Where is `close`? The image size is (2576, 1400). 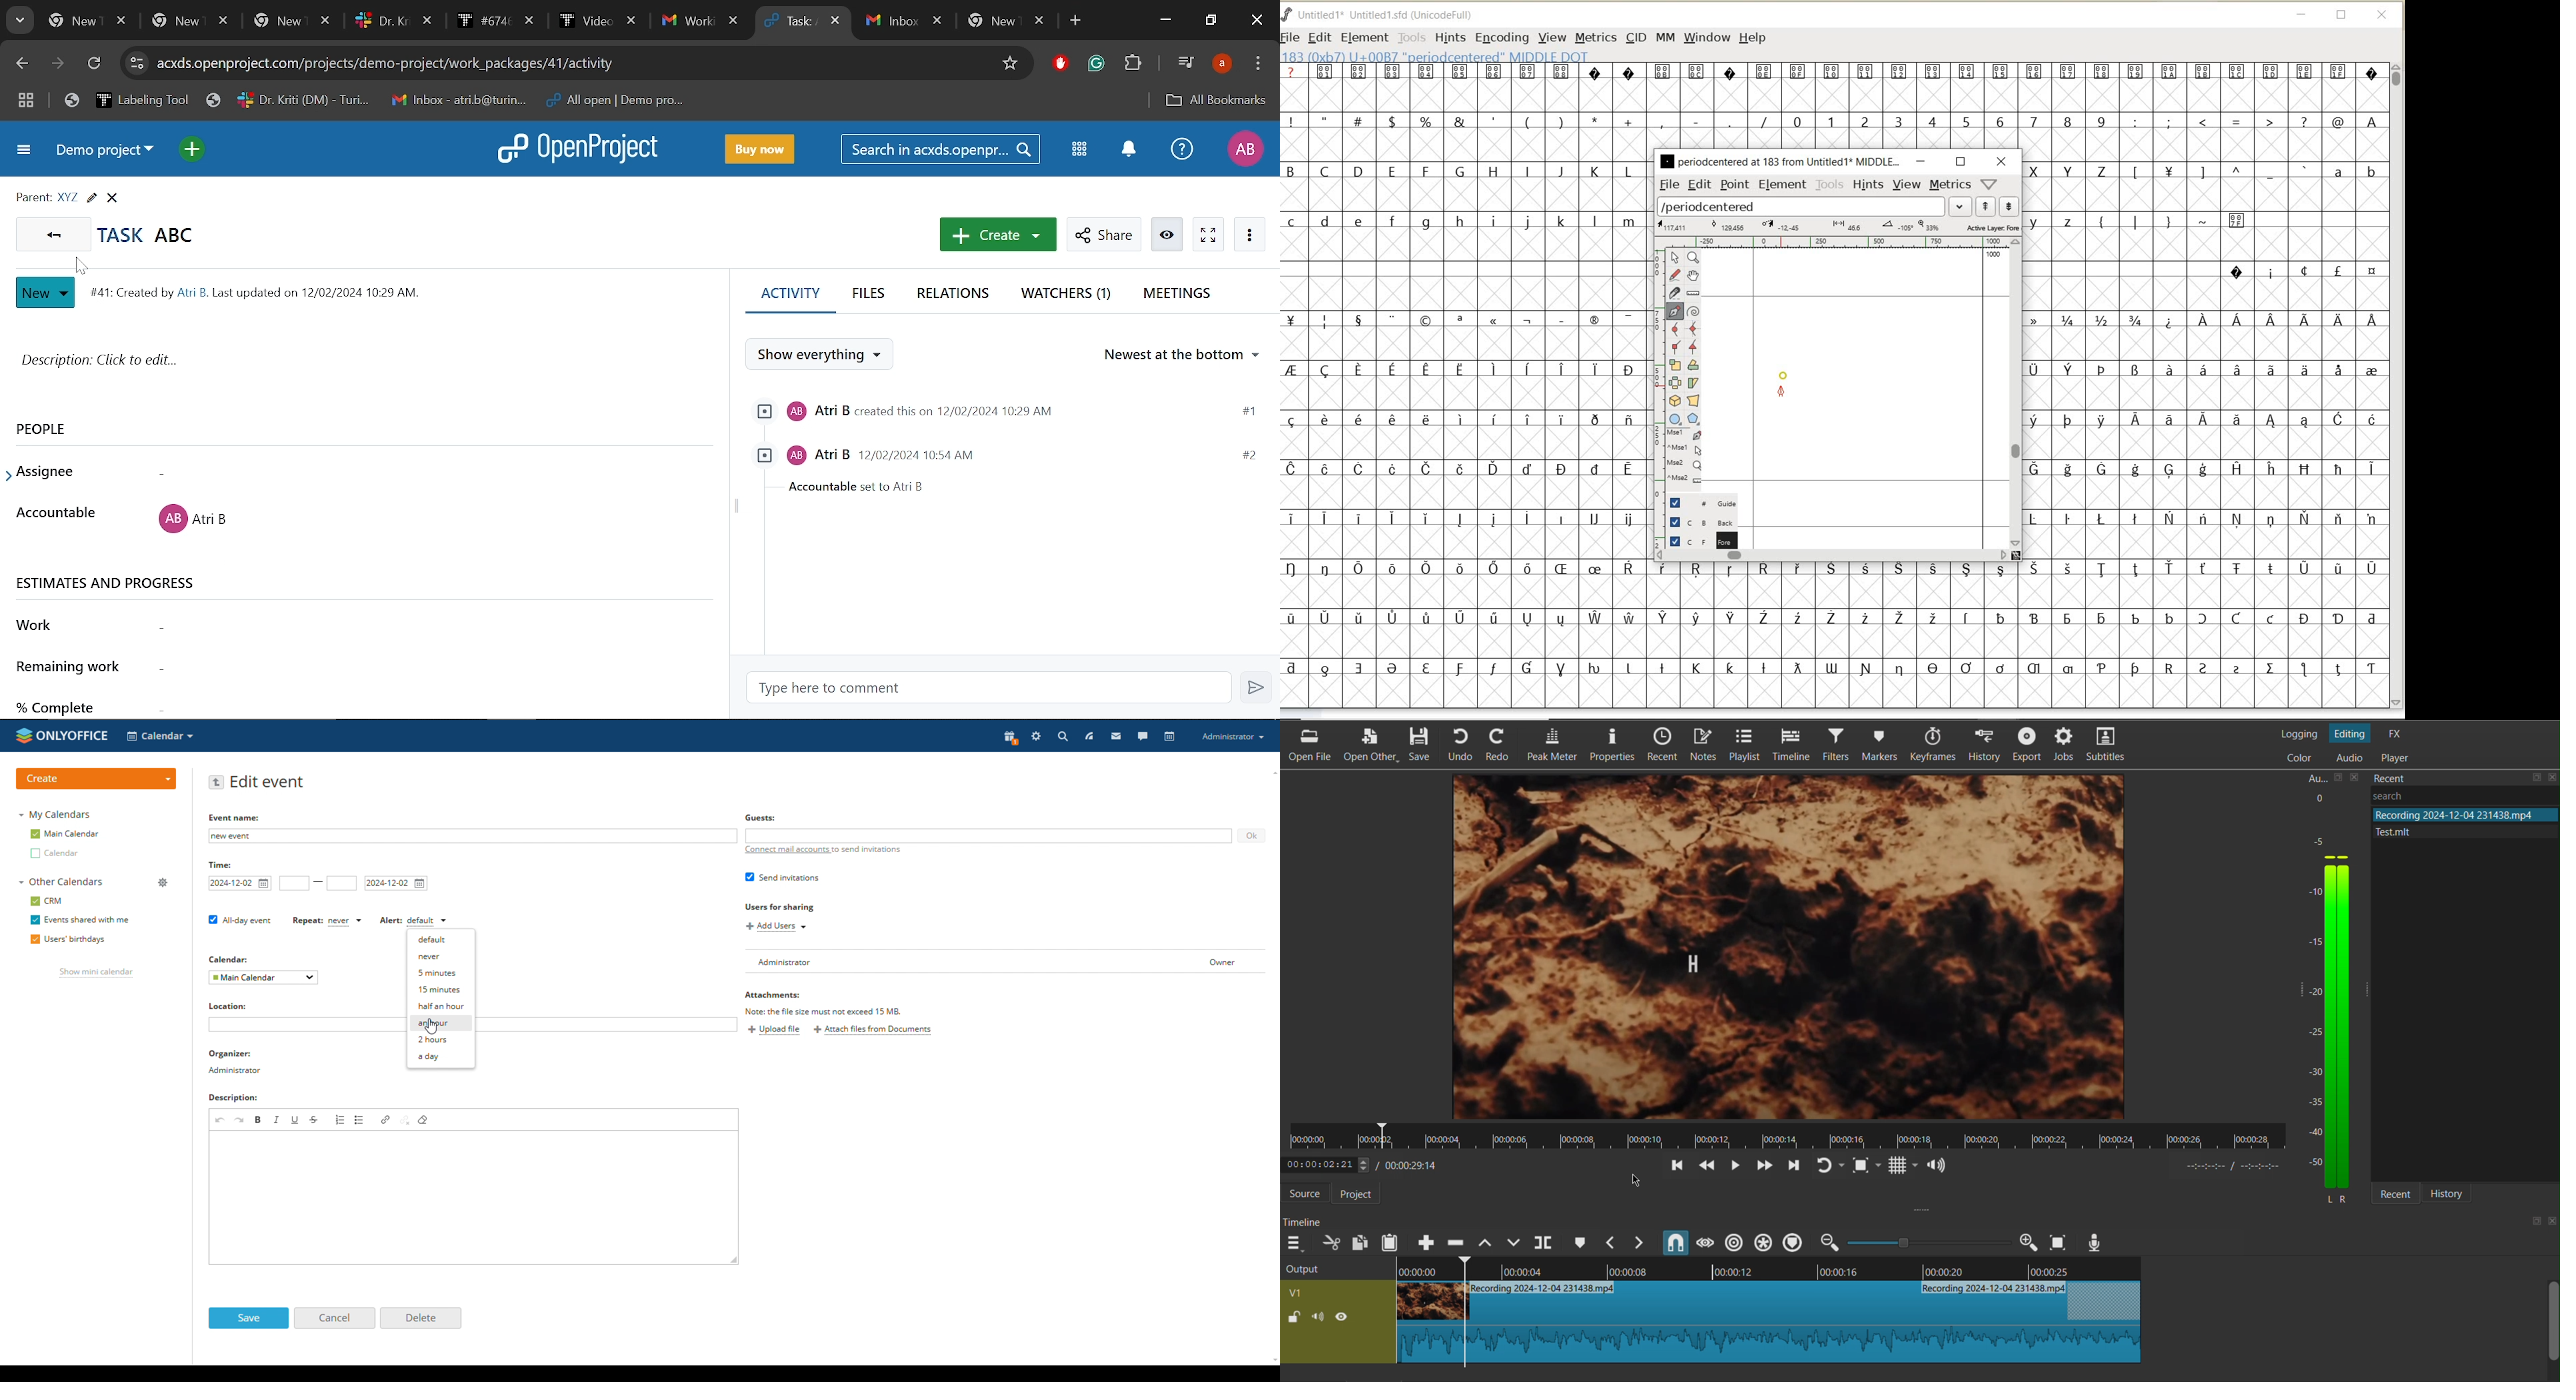
close is located at coordinates (2551, 1221).